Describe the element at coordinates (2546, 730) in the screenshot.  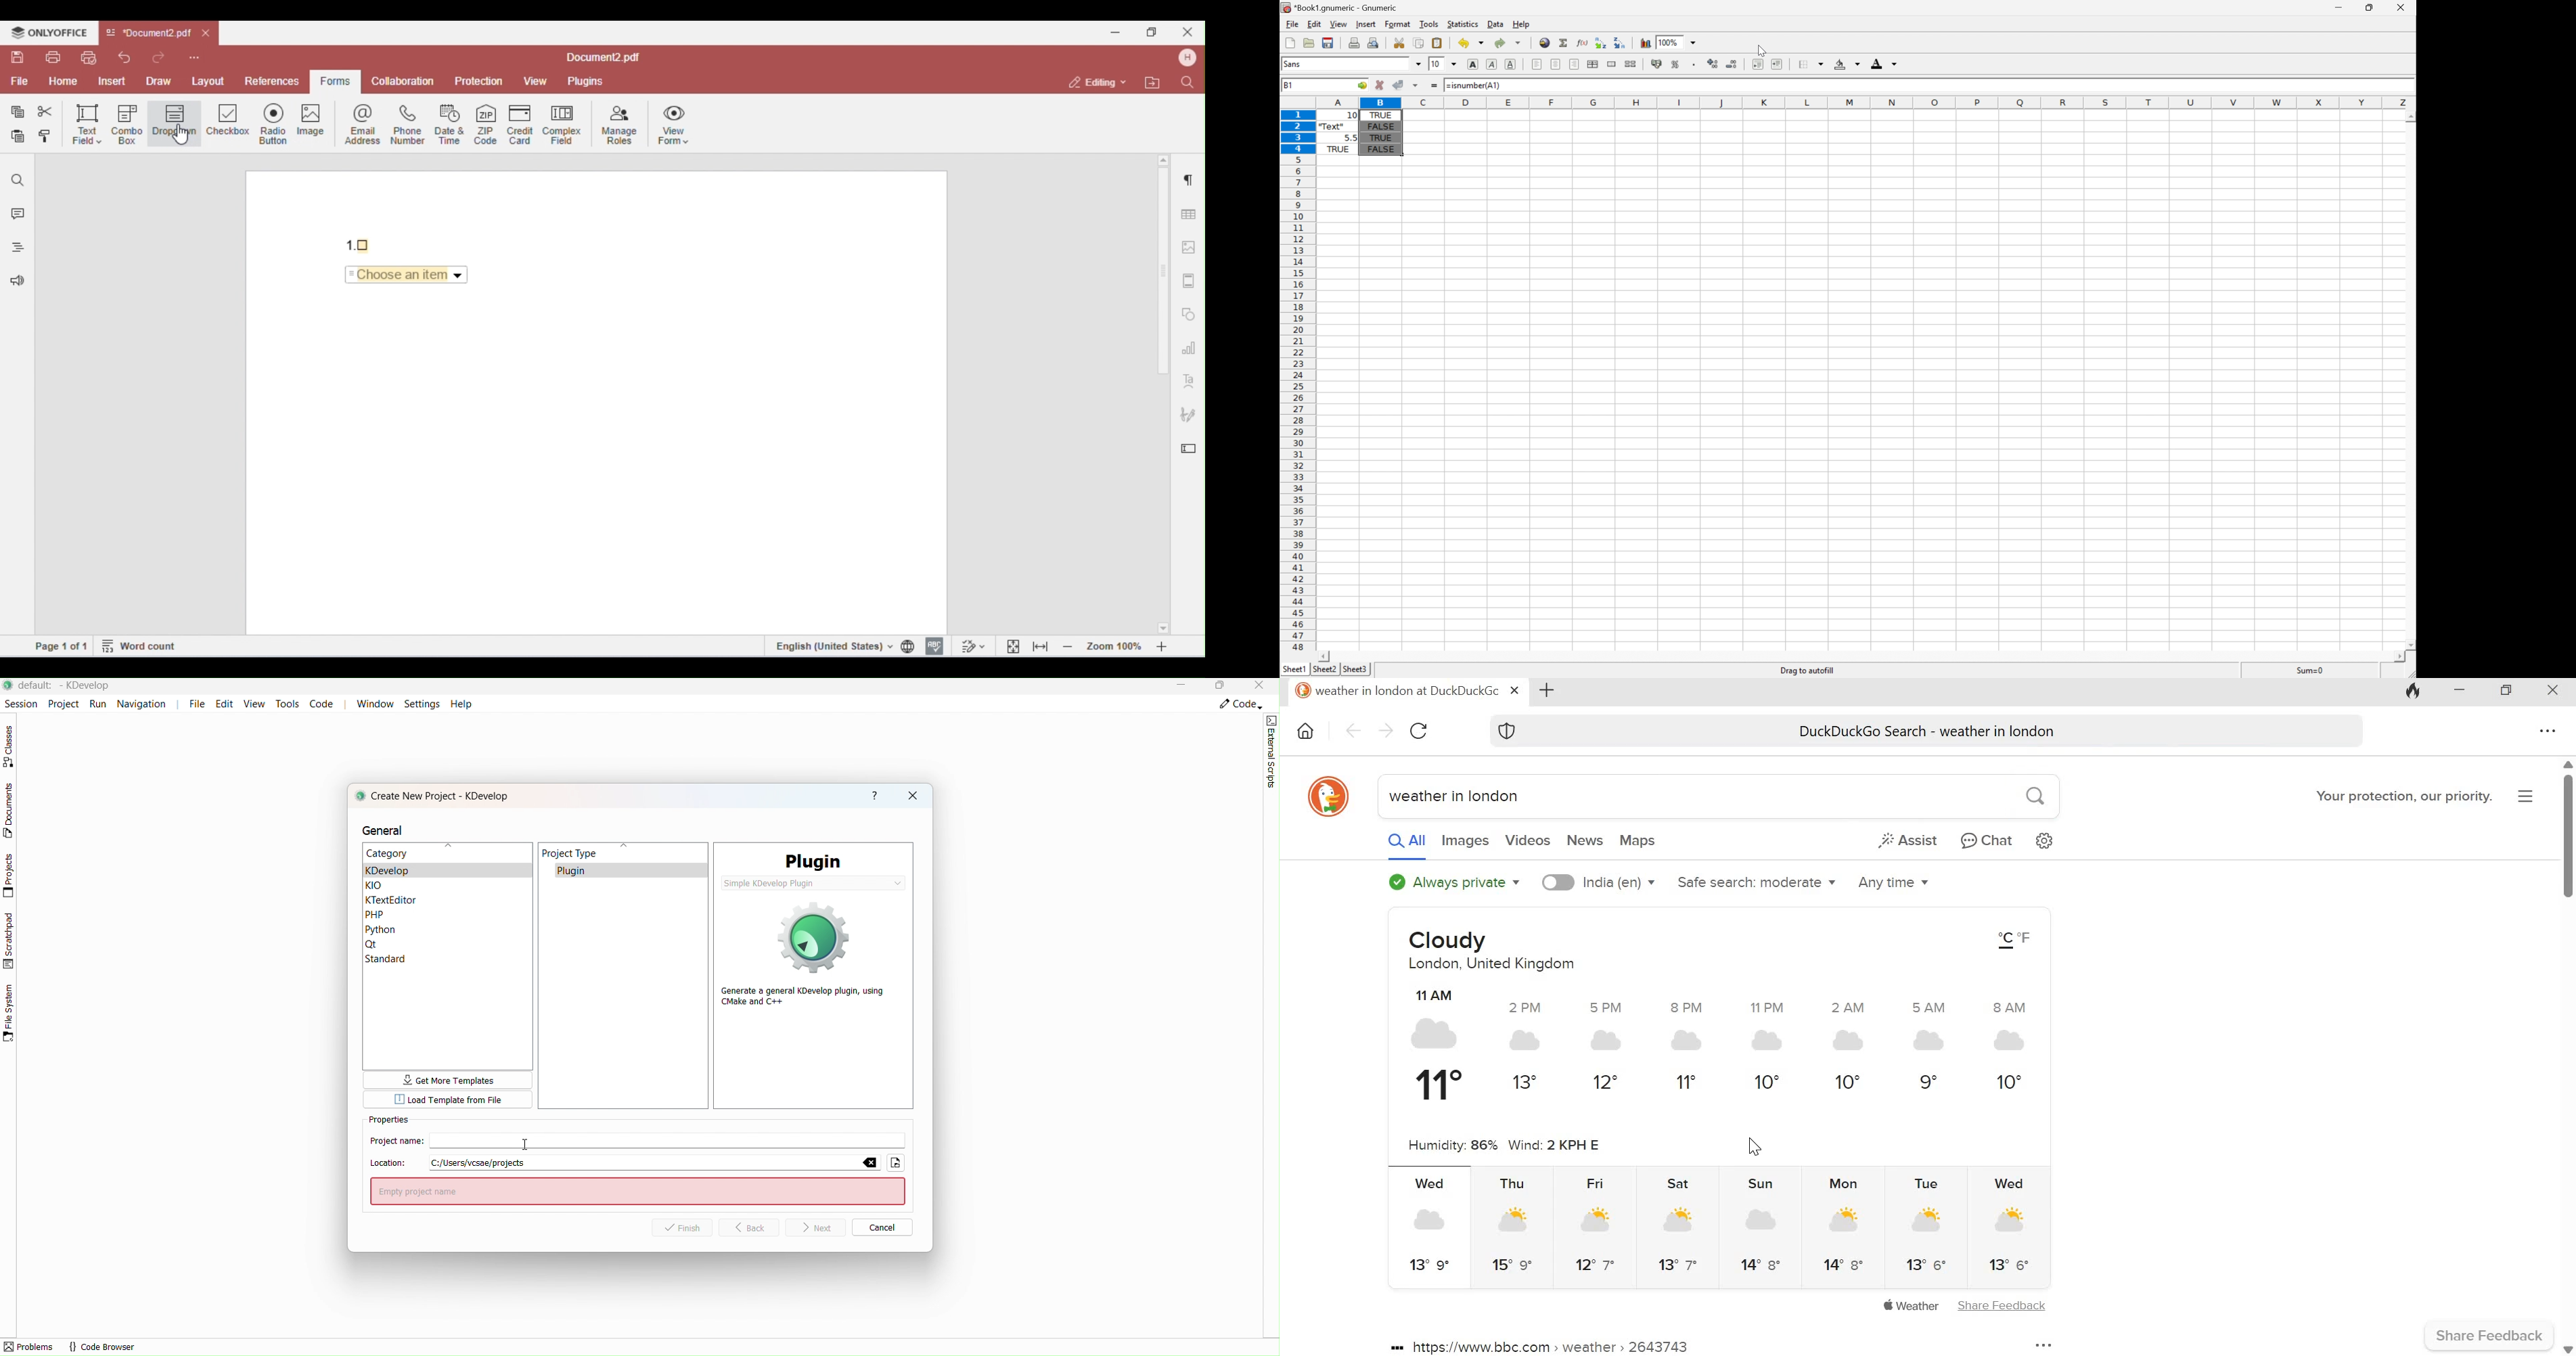
I see `Overflow menu` at that location.